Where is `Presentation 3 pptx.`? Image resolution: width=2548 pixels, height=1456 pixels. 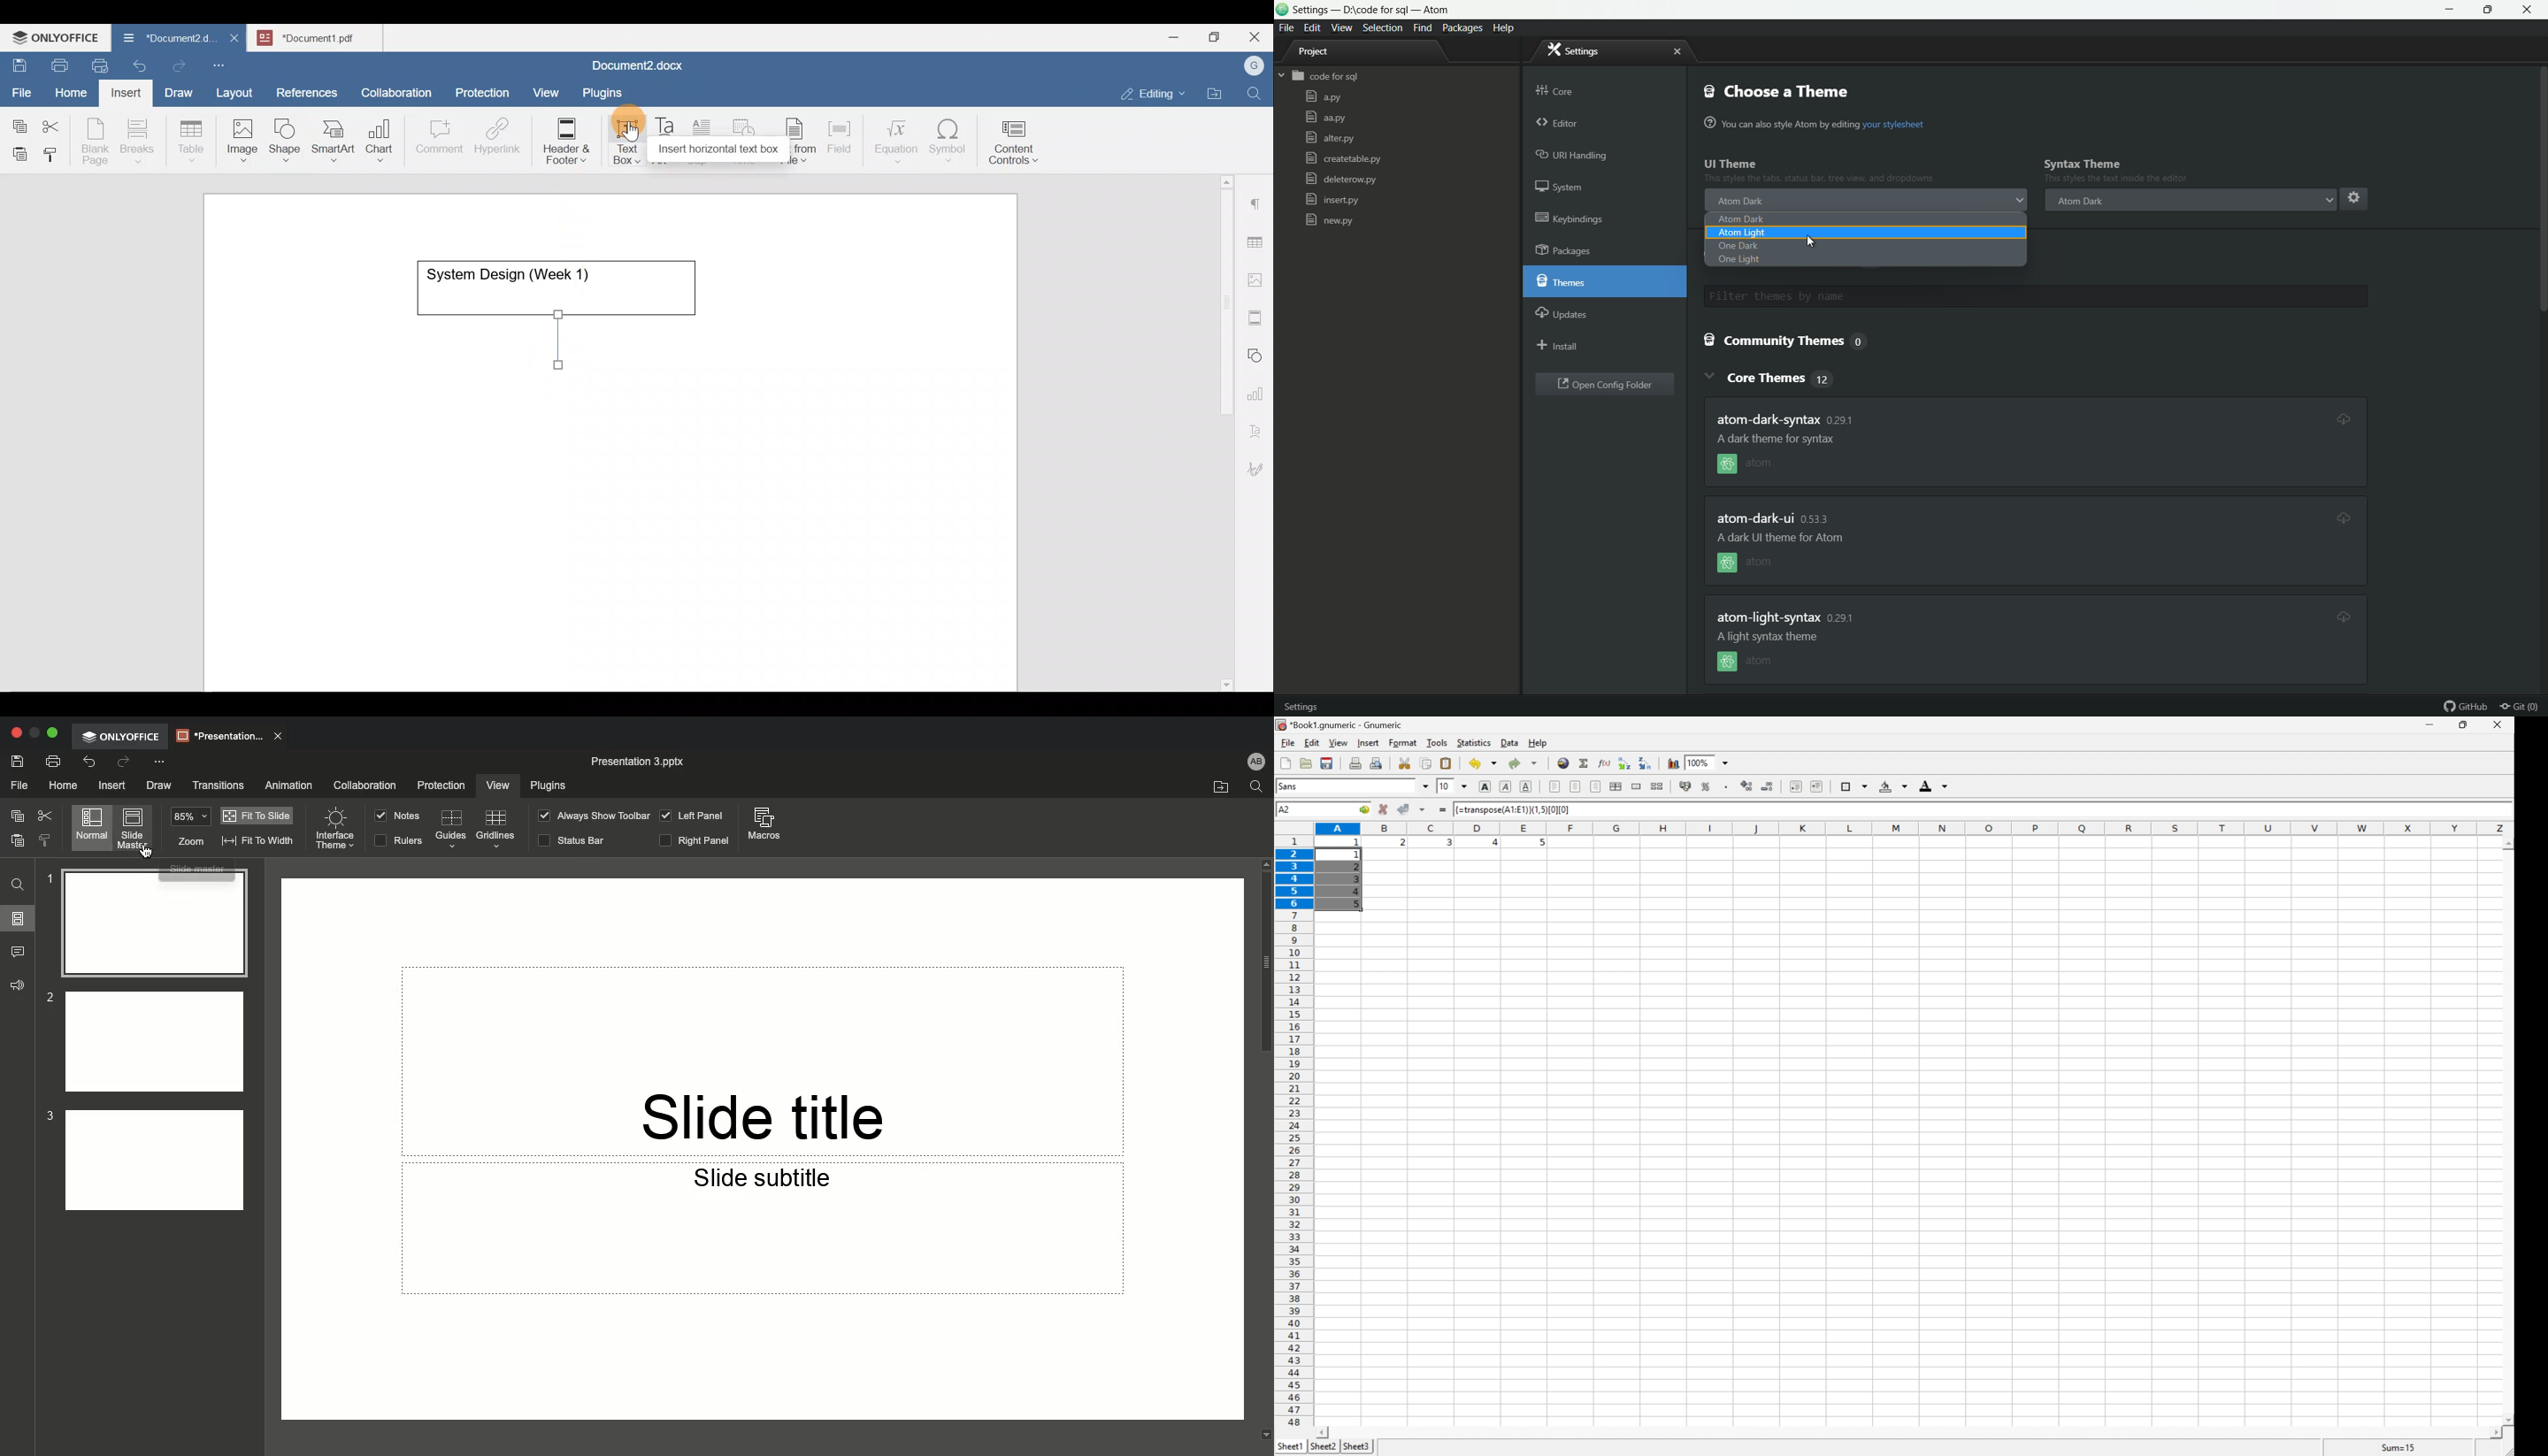 Presentation 3 pptx. is located at coordinates (650, 761).